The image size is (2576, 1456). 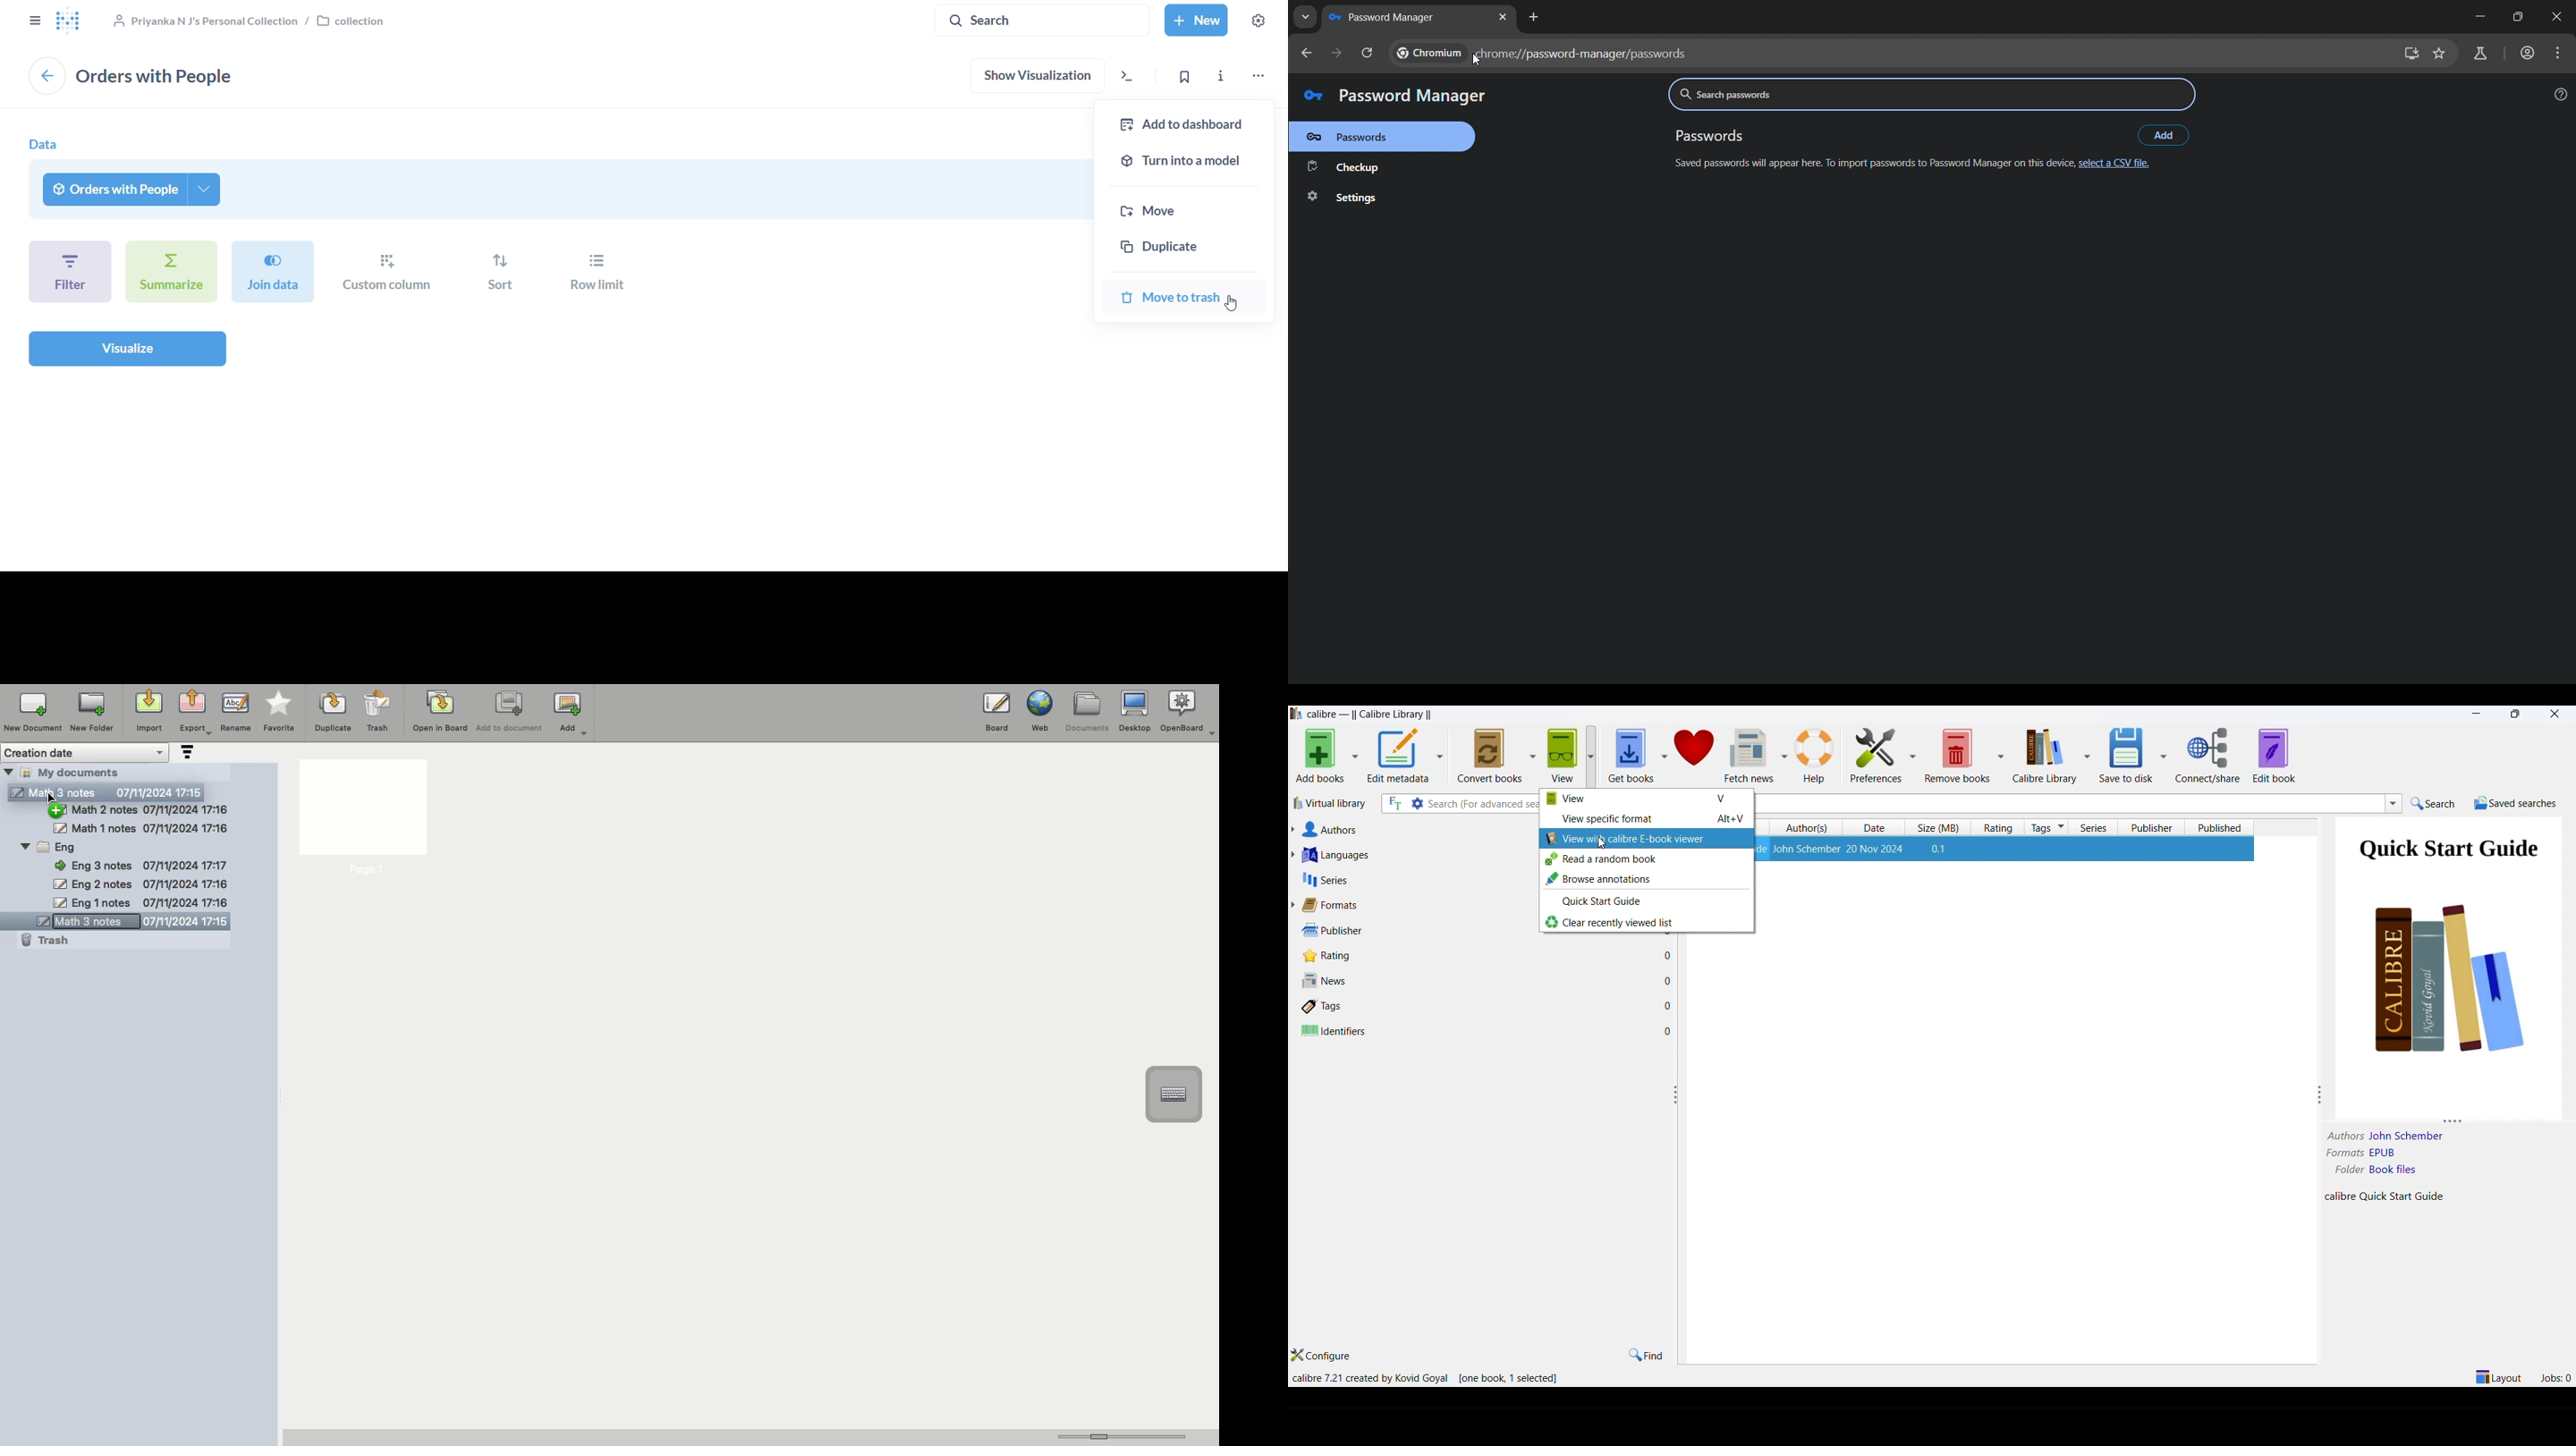 I want to click on chrome://password-manager/passwords, so click(x=1540, y=55).